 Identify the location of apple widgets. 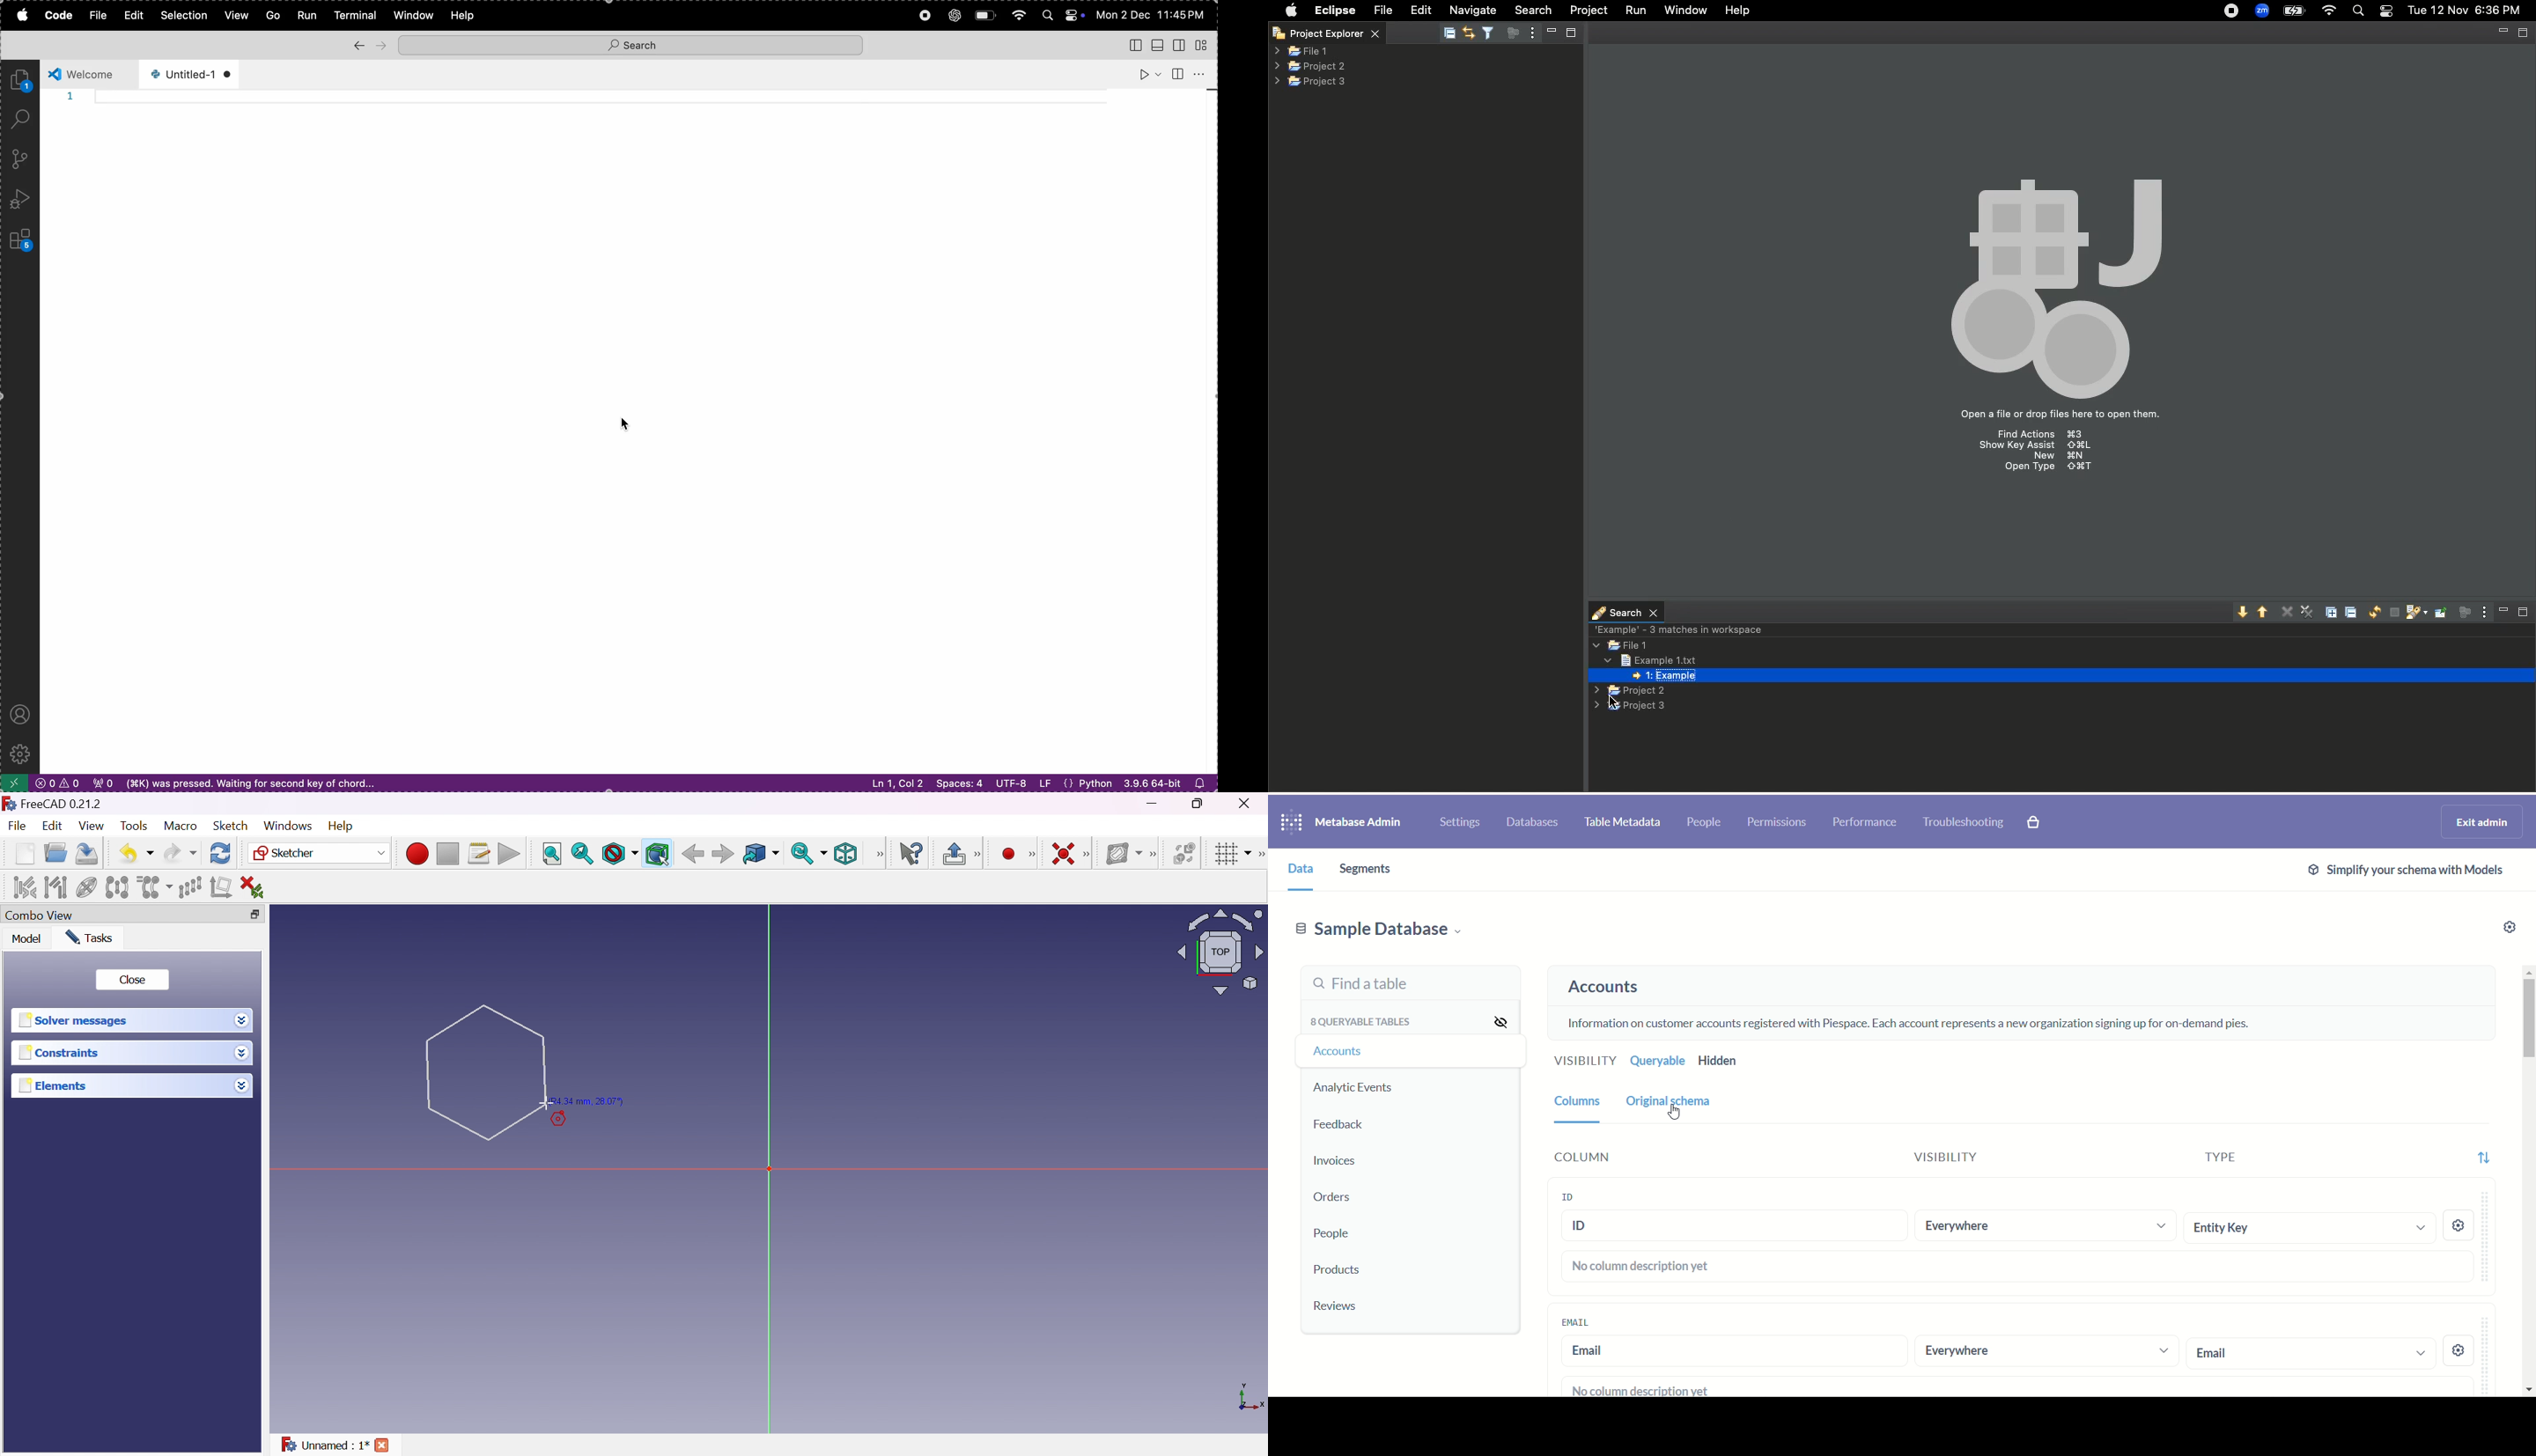
(1060, 14).